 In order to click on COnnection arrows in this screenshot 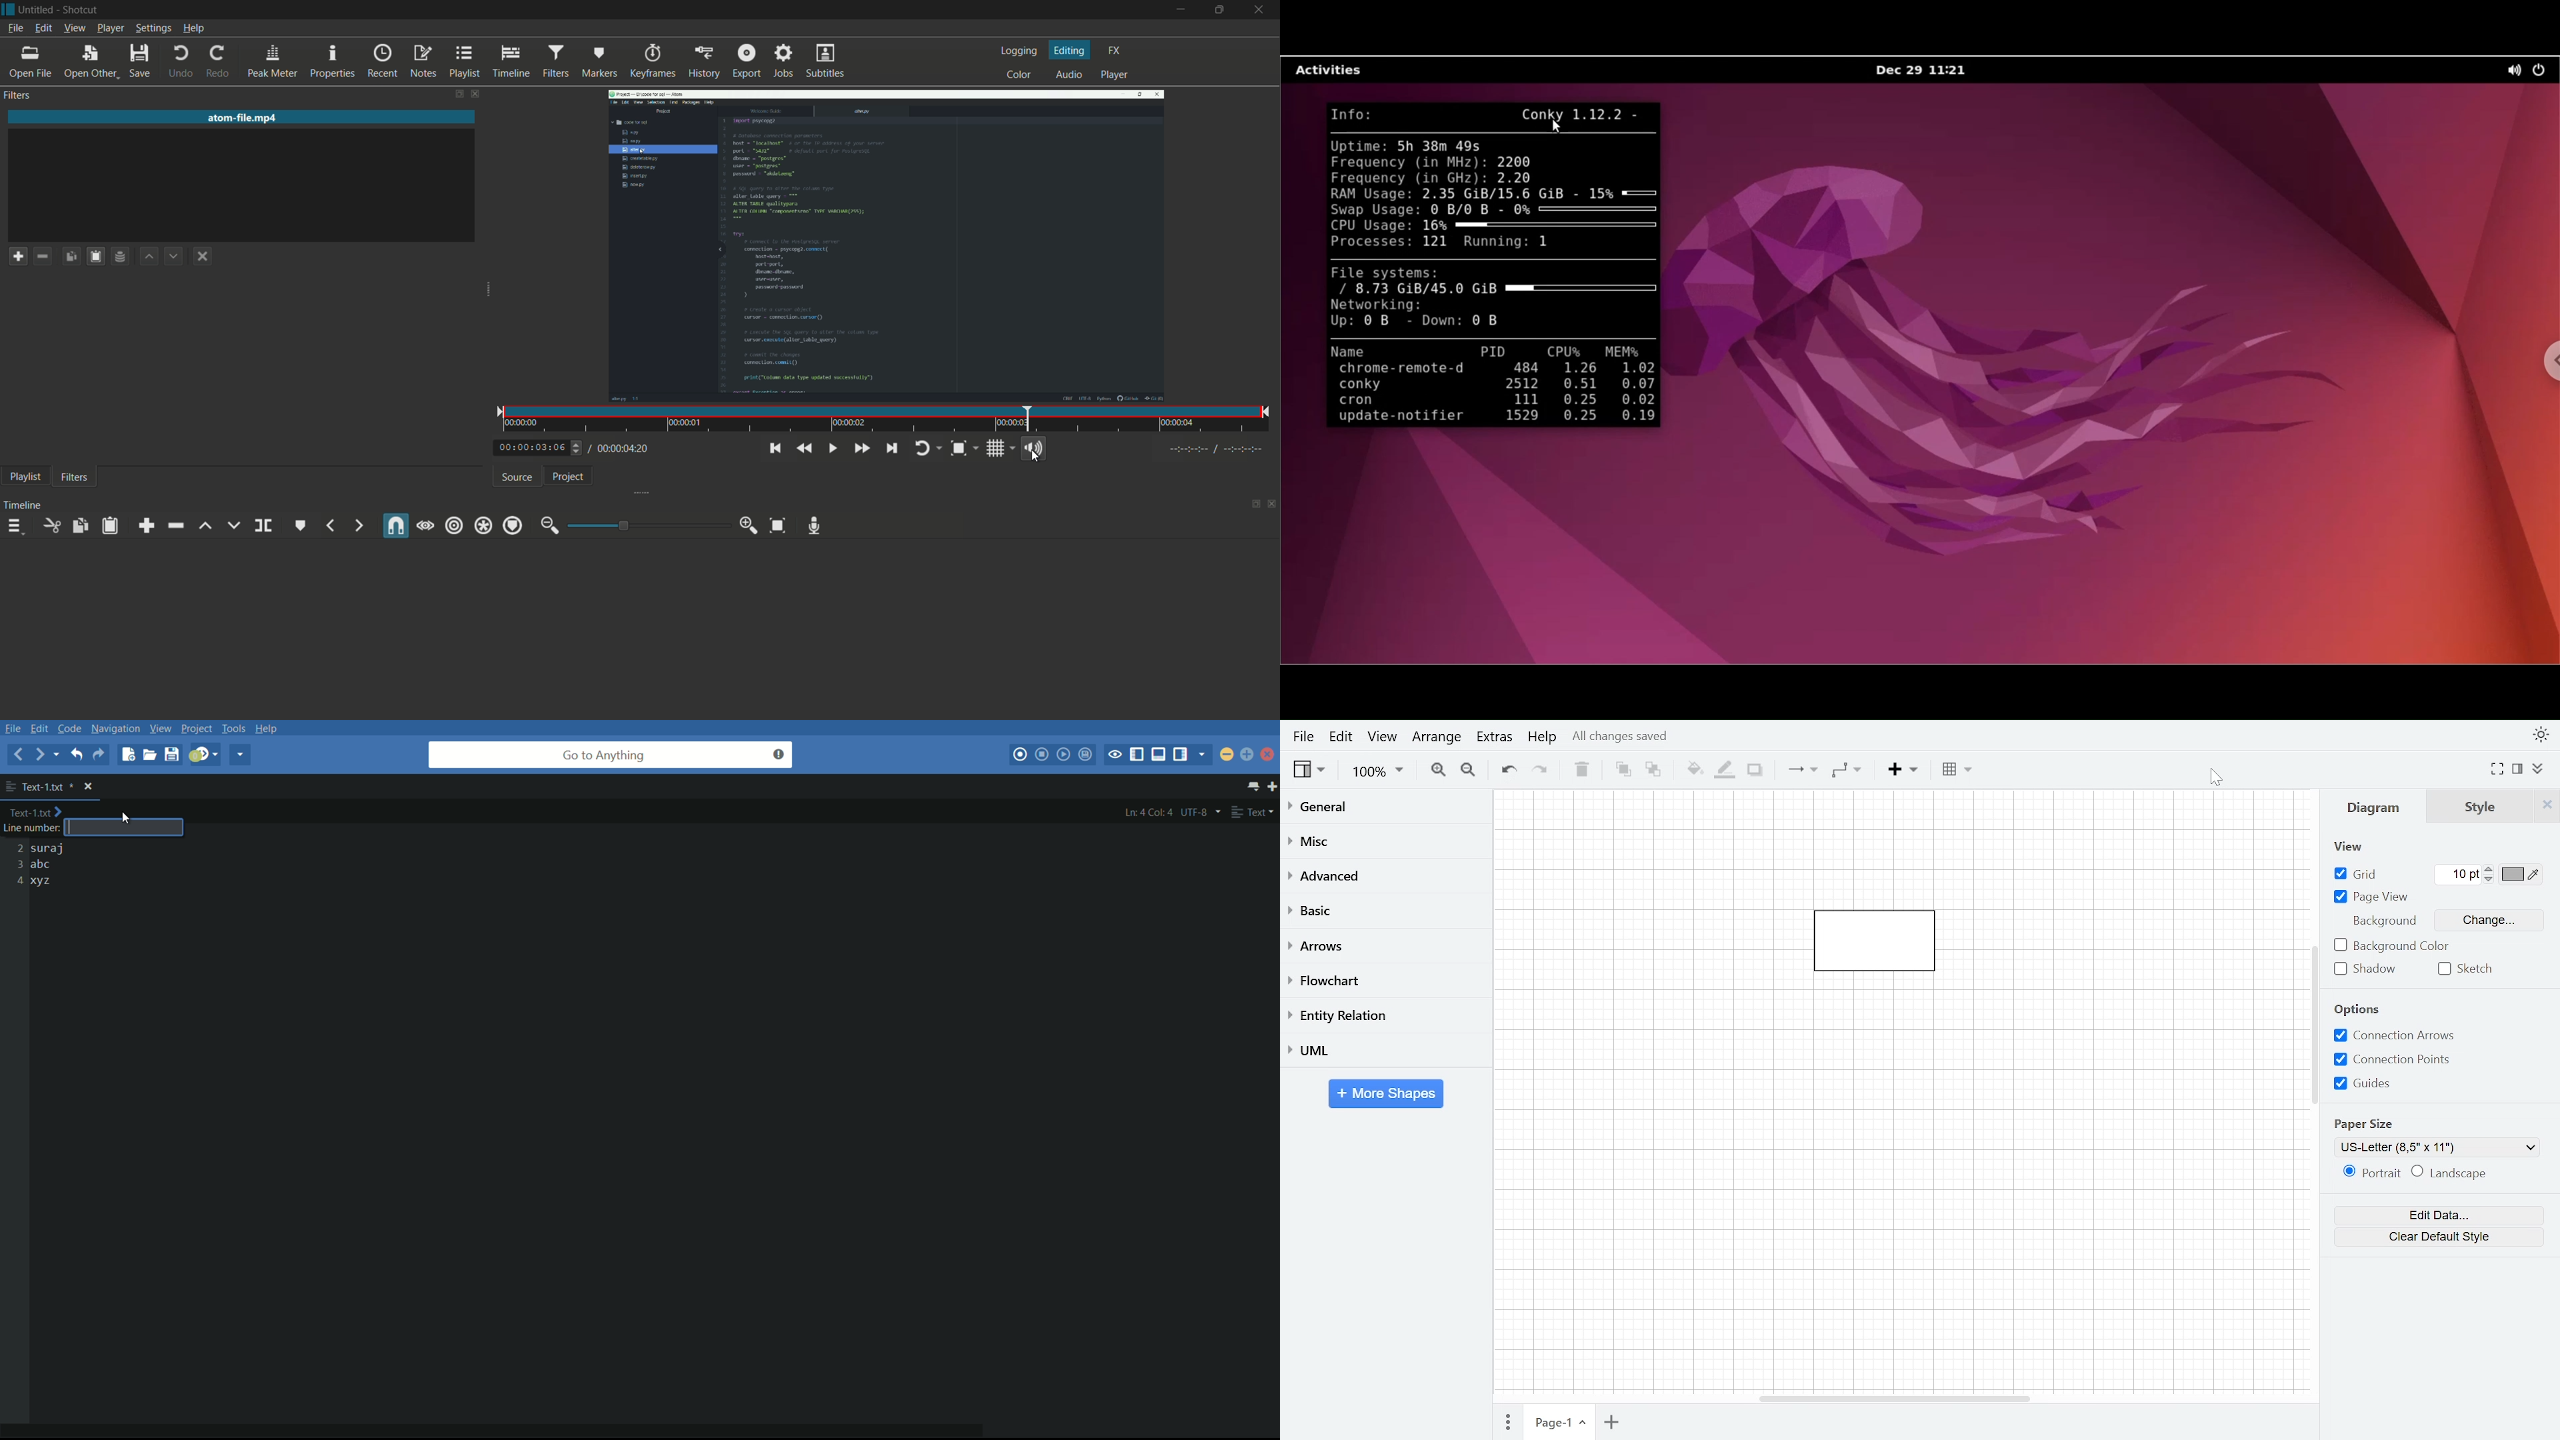, I will do `click(2396, 1037)`.